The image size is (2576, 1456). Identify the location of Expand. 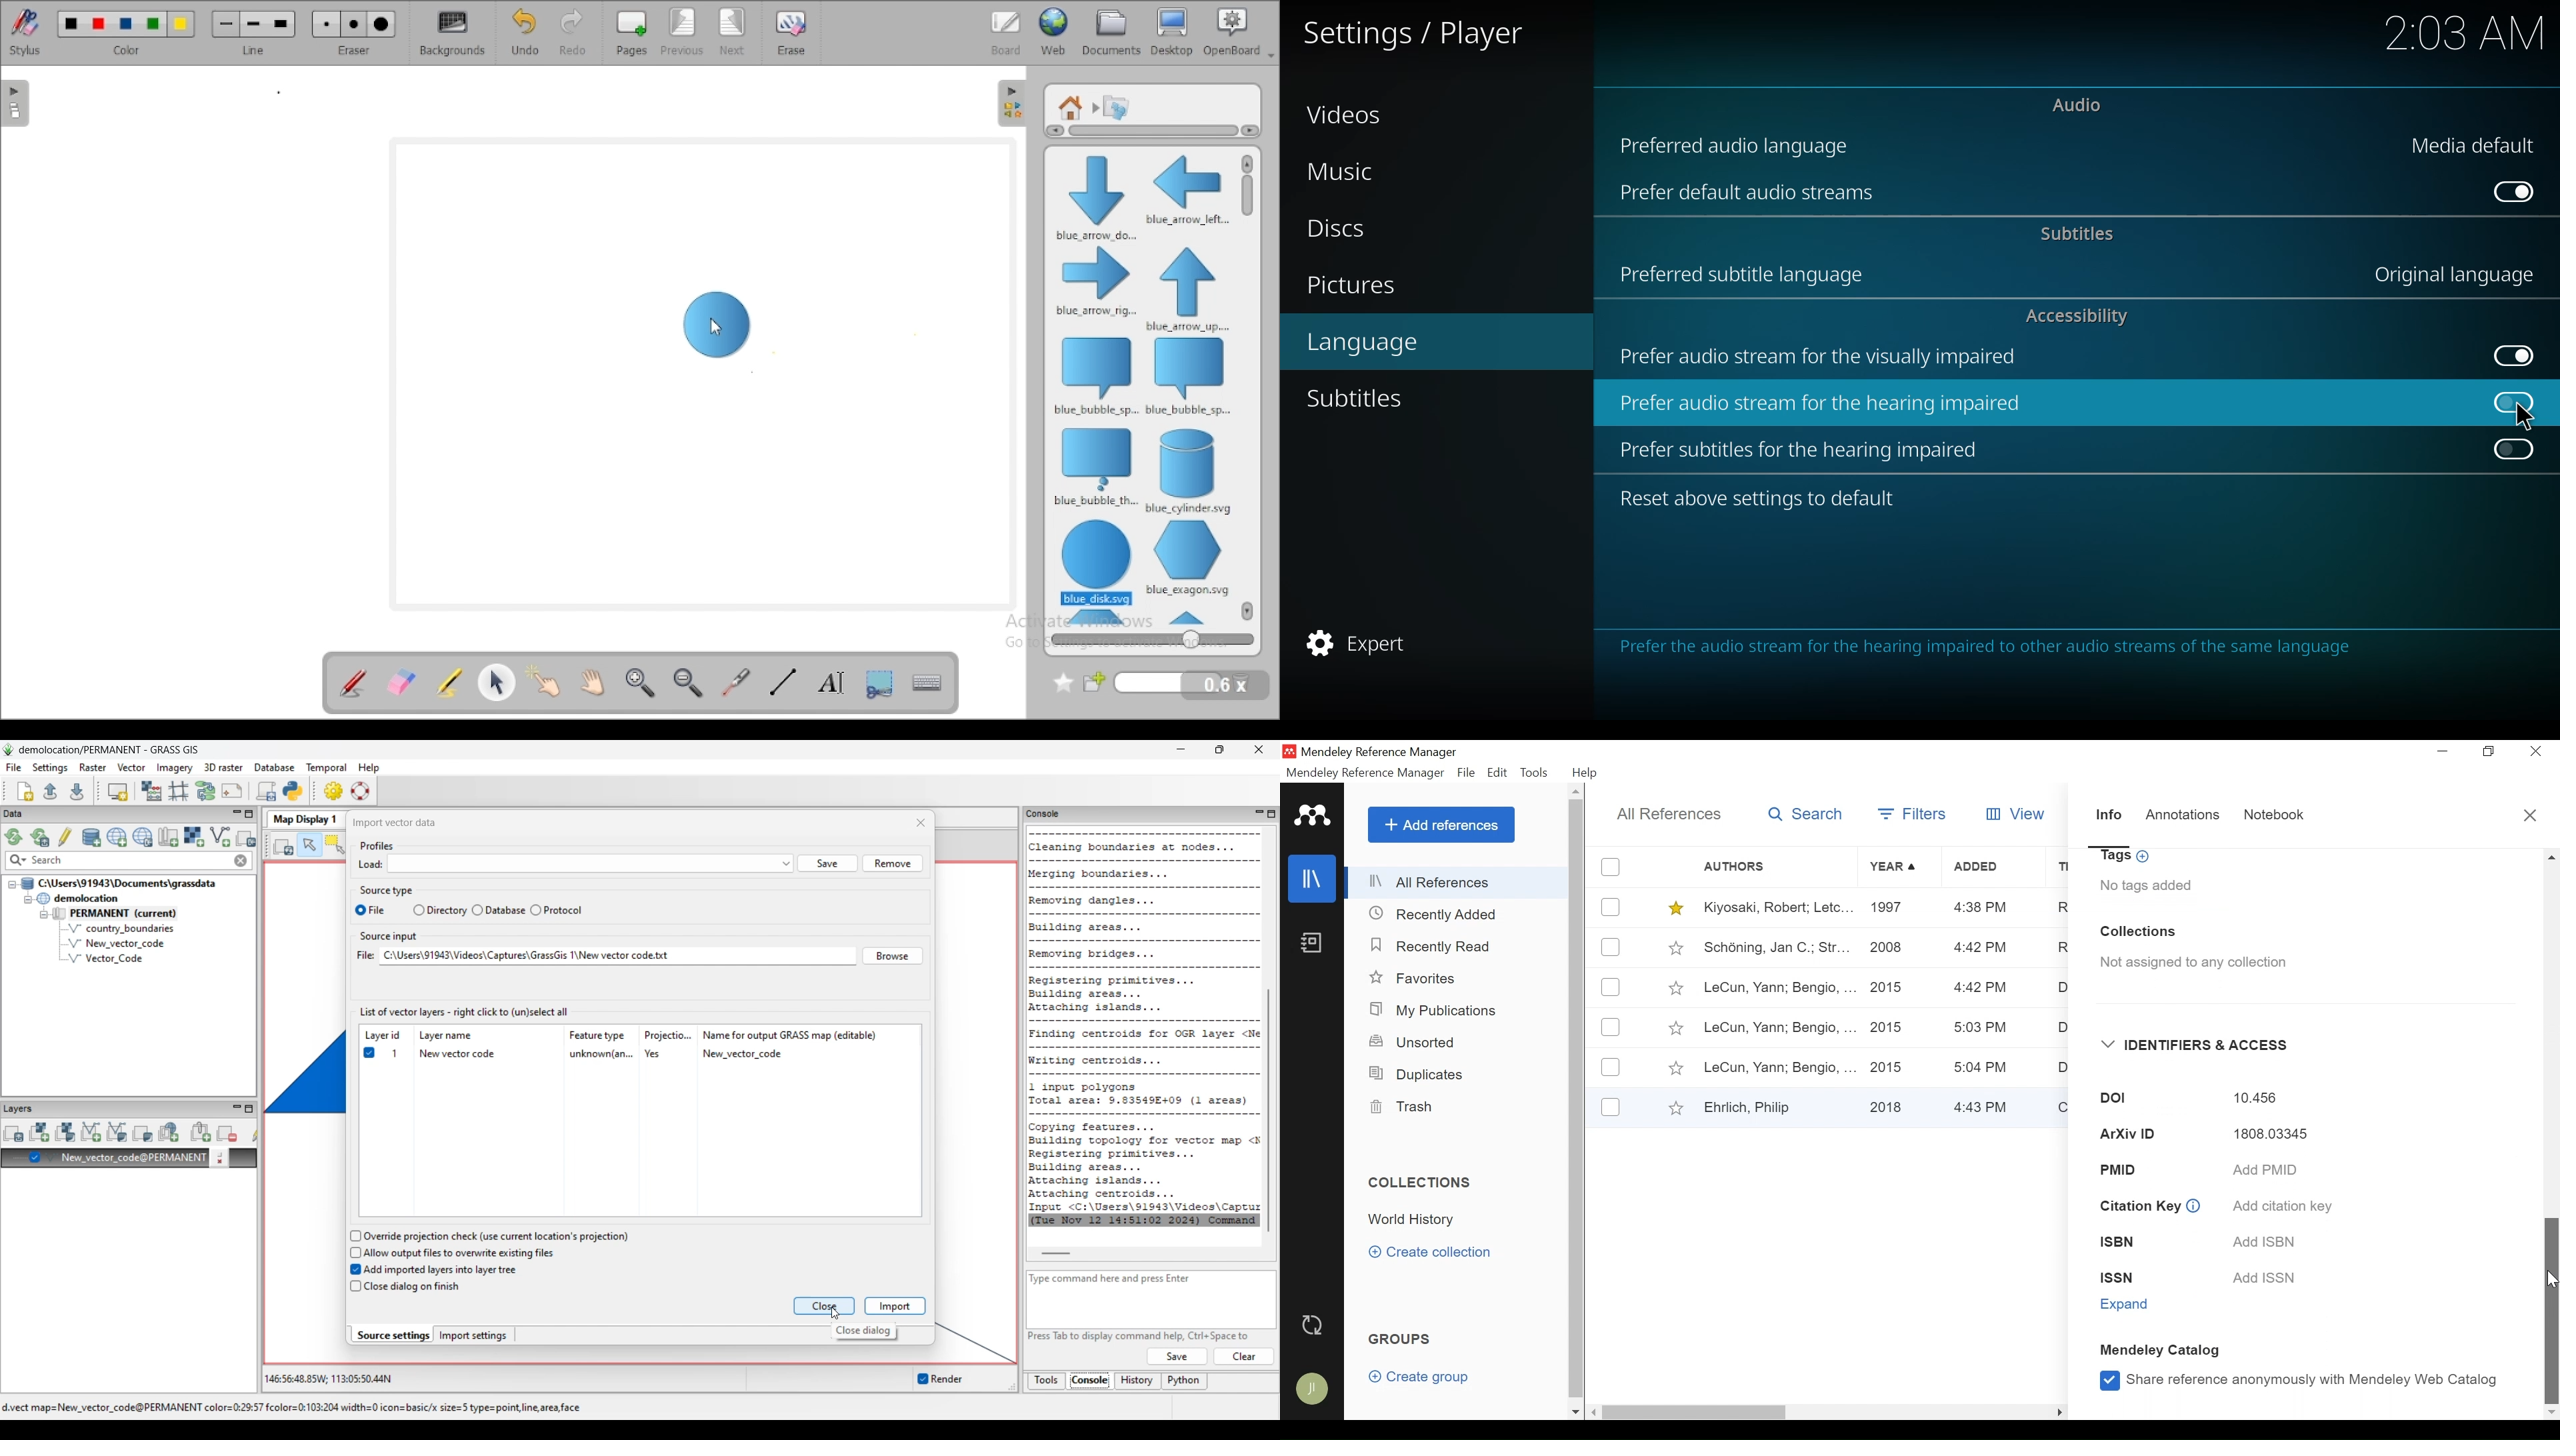
(2127, 1305).